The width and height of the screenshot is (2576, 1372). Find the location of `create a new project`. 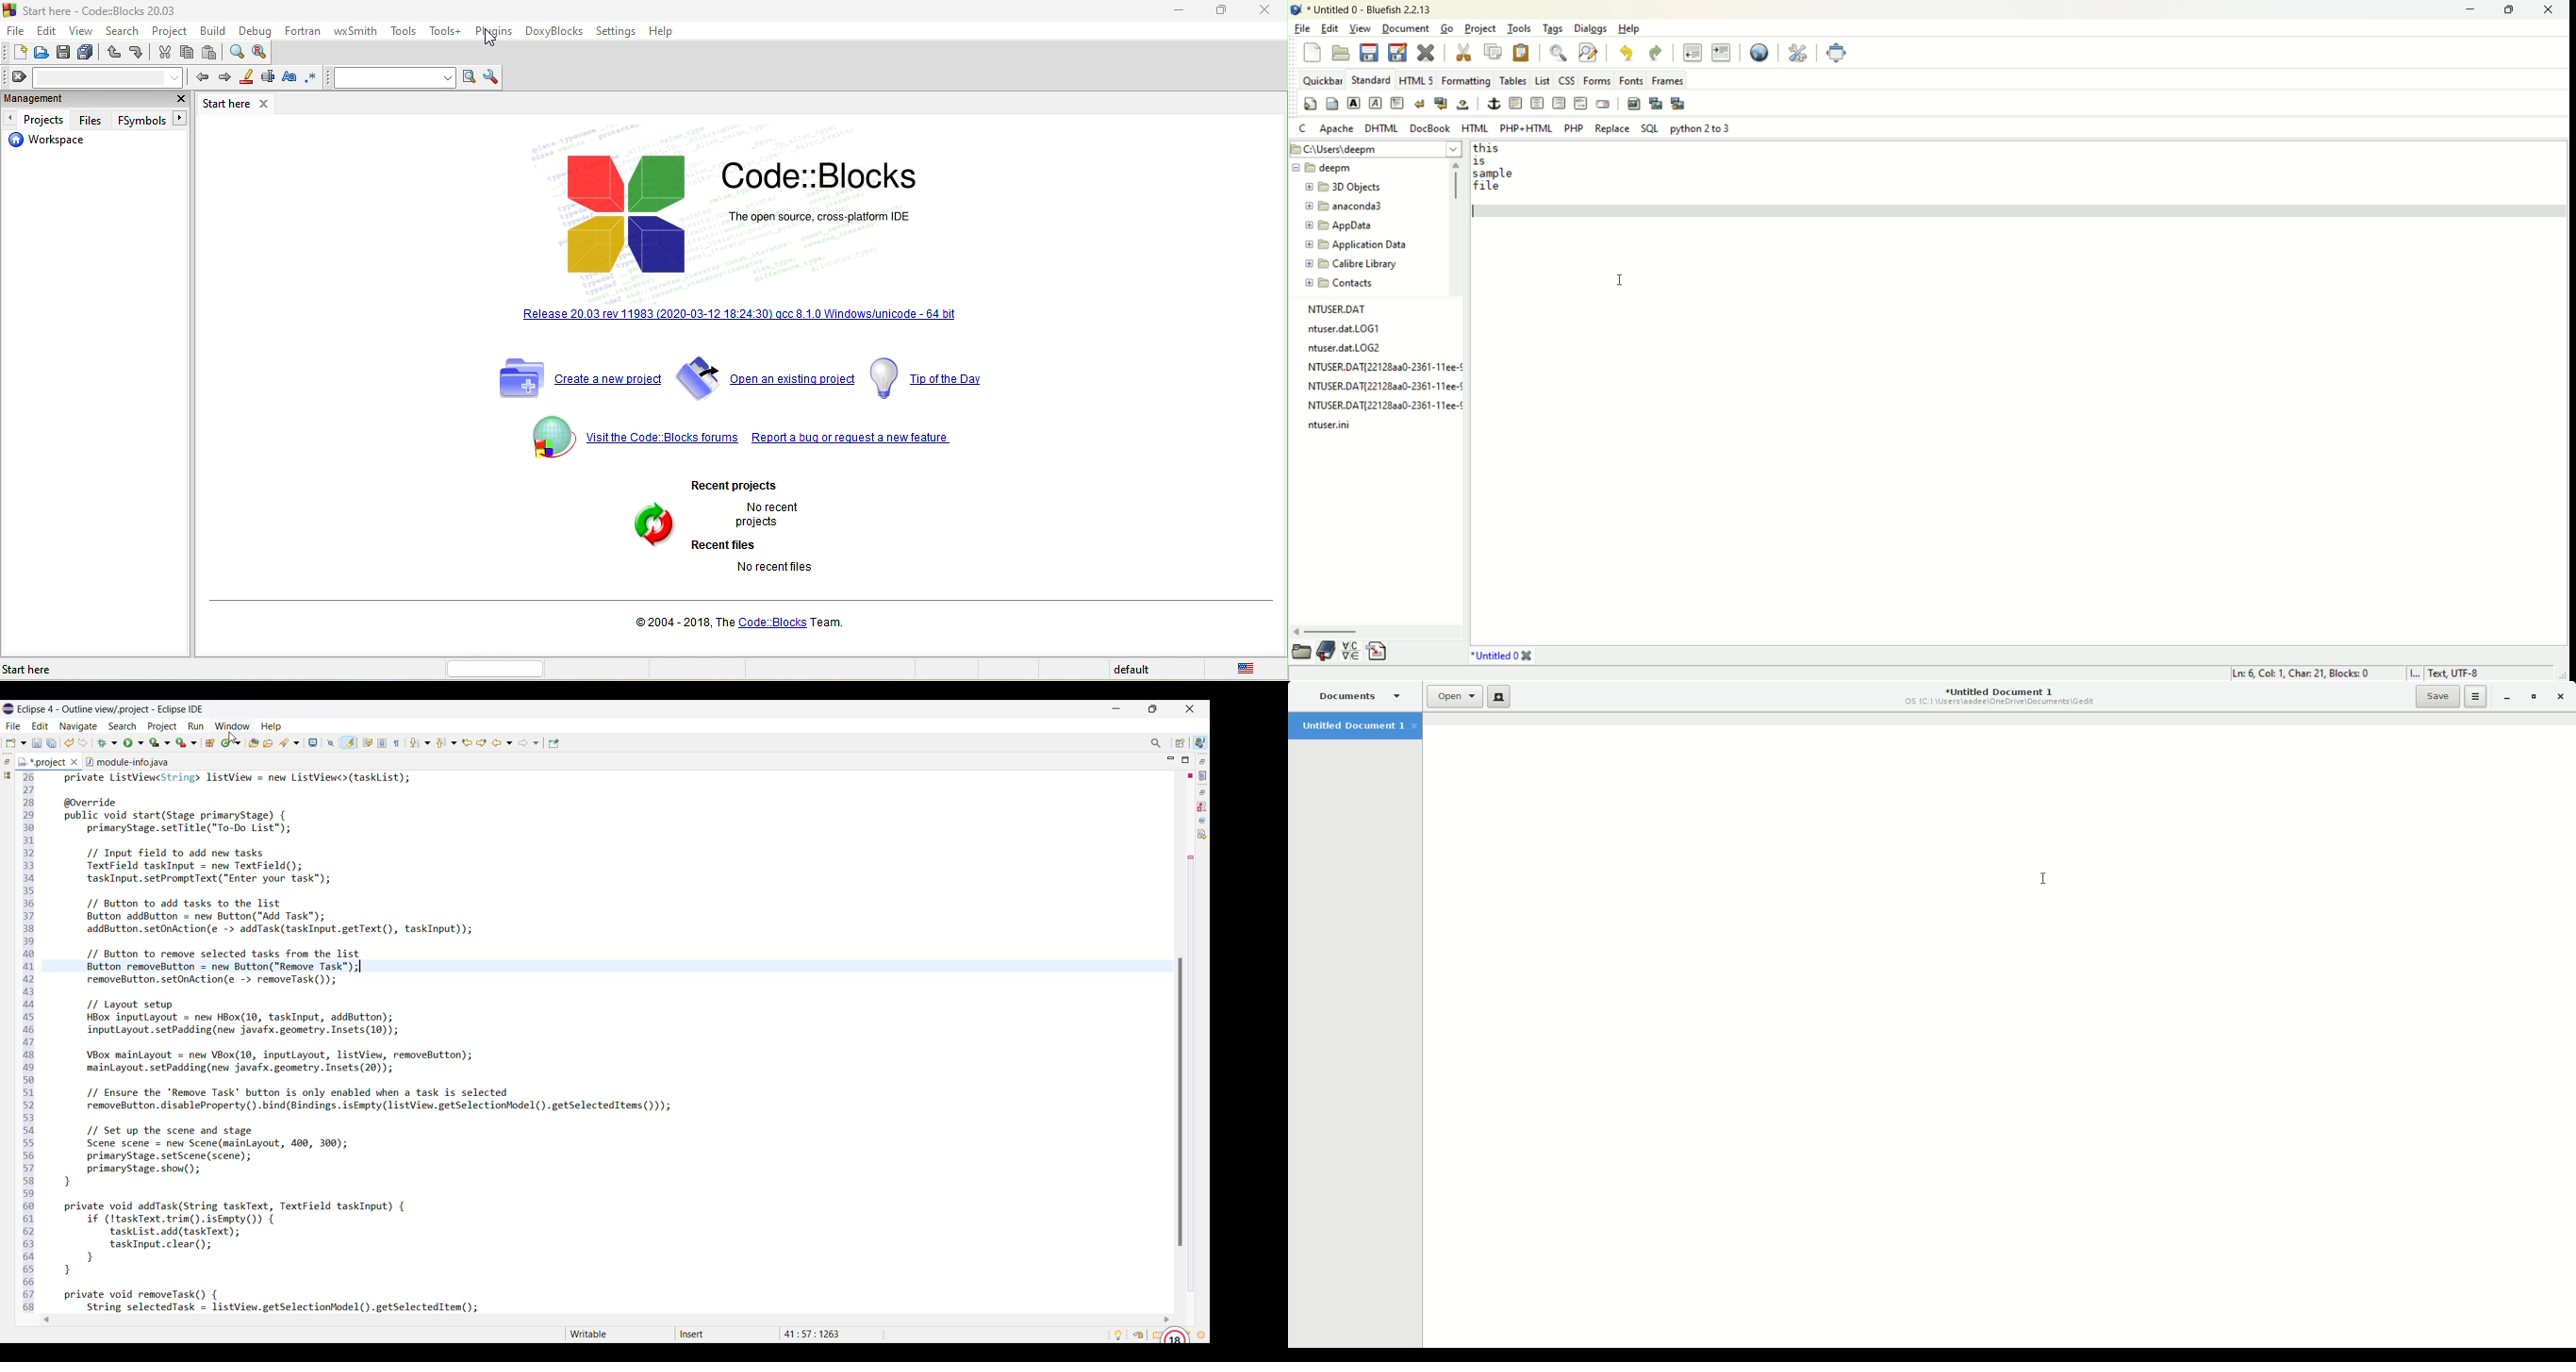

create a new project is located at coordinates (580, 381).